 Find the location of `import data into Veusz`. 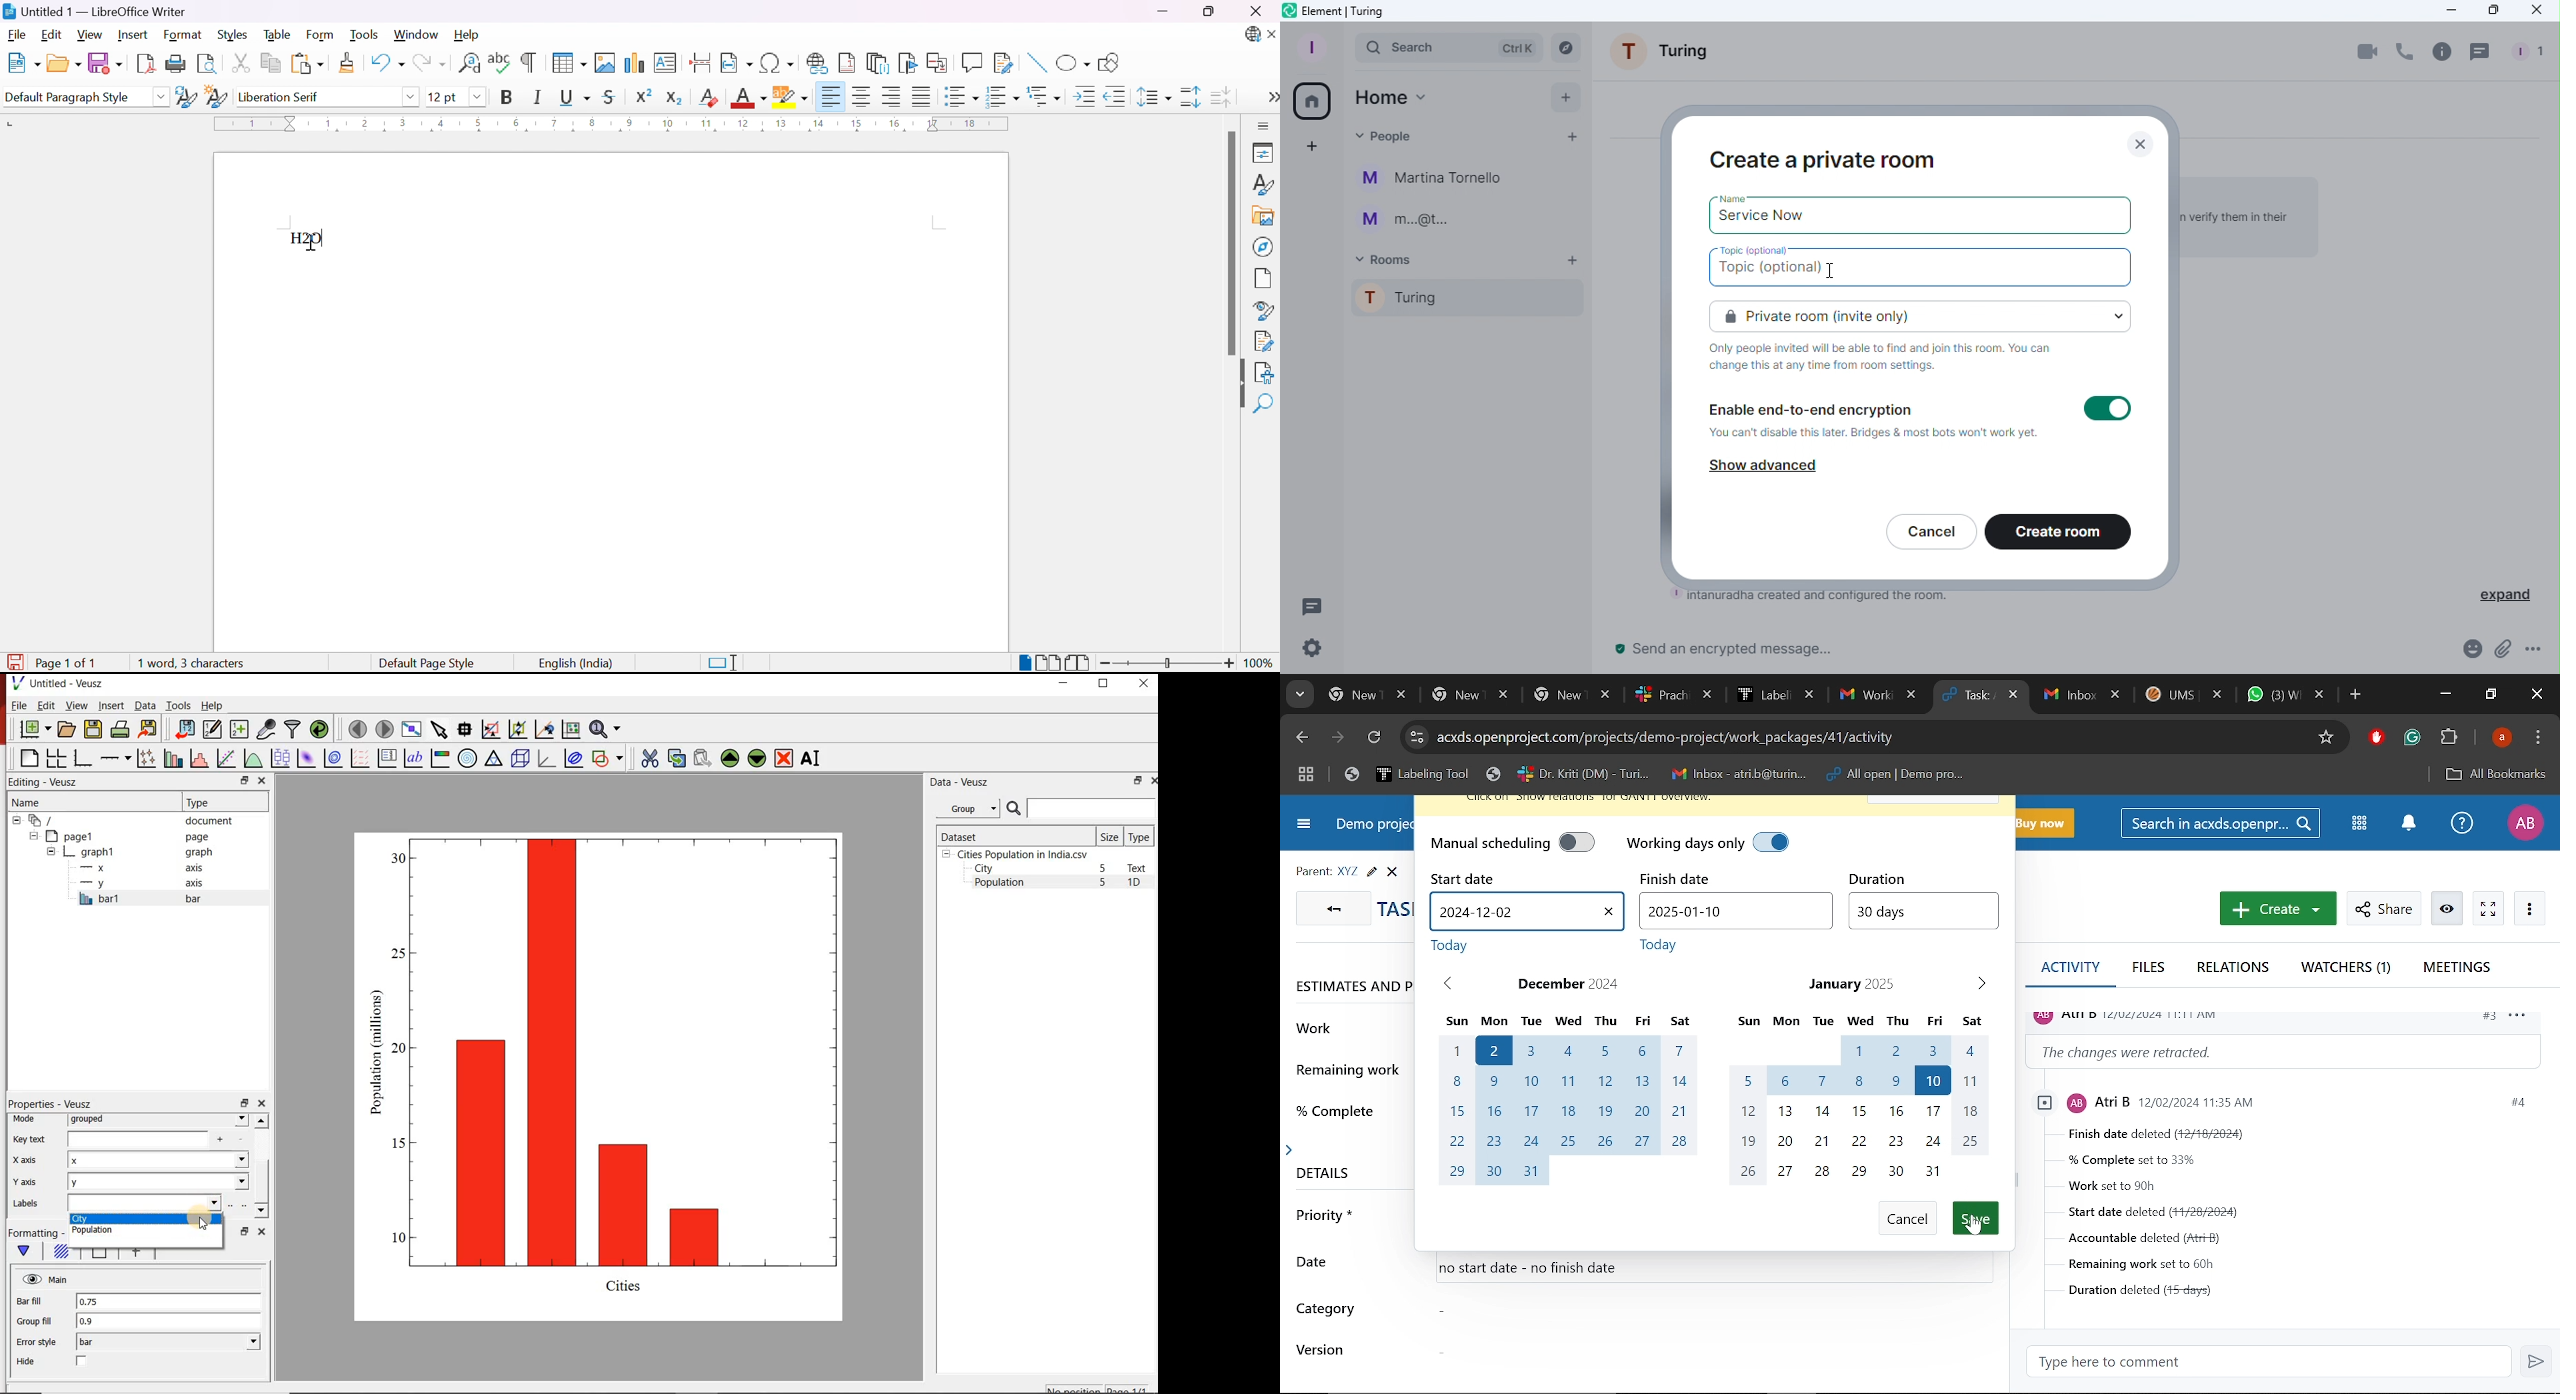

import data into Veusz is located at coordinates (184, 728).